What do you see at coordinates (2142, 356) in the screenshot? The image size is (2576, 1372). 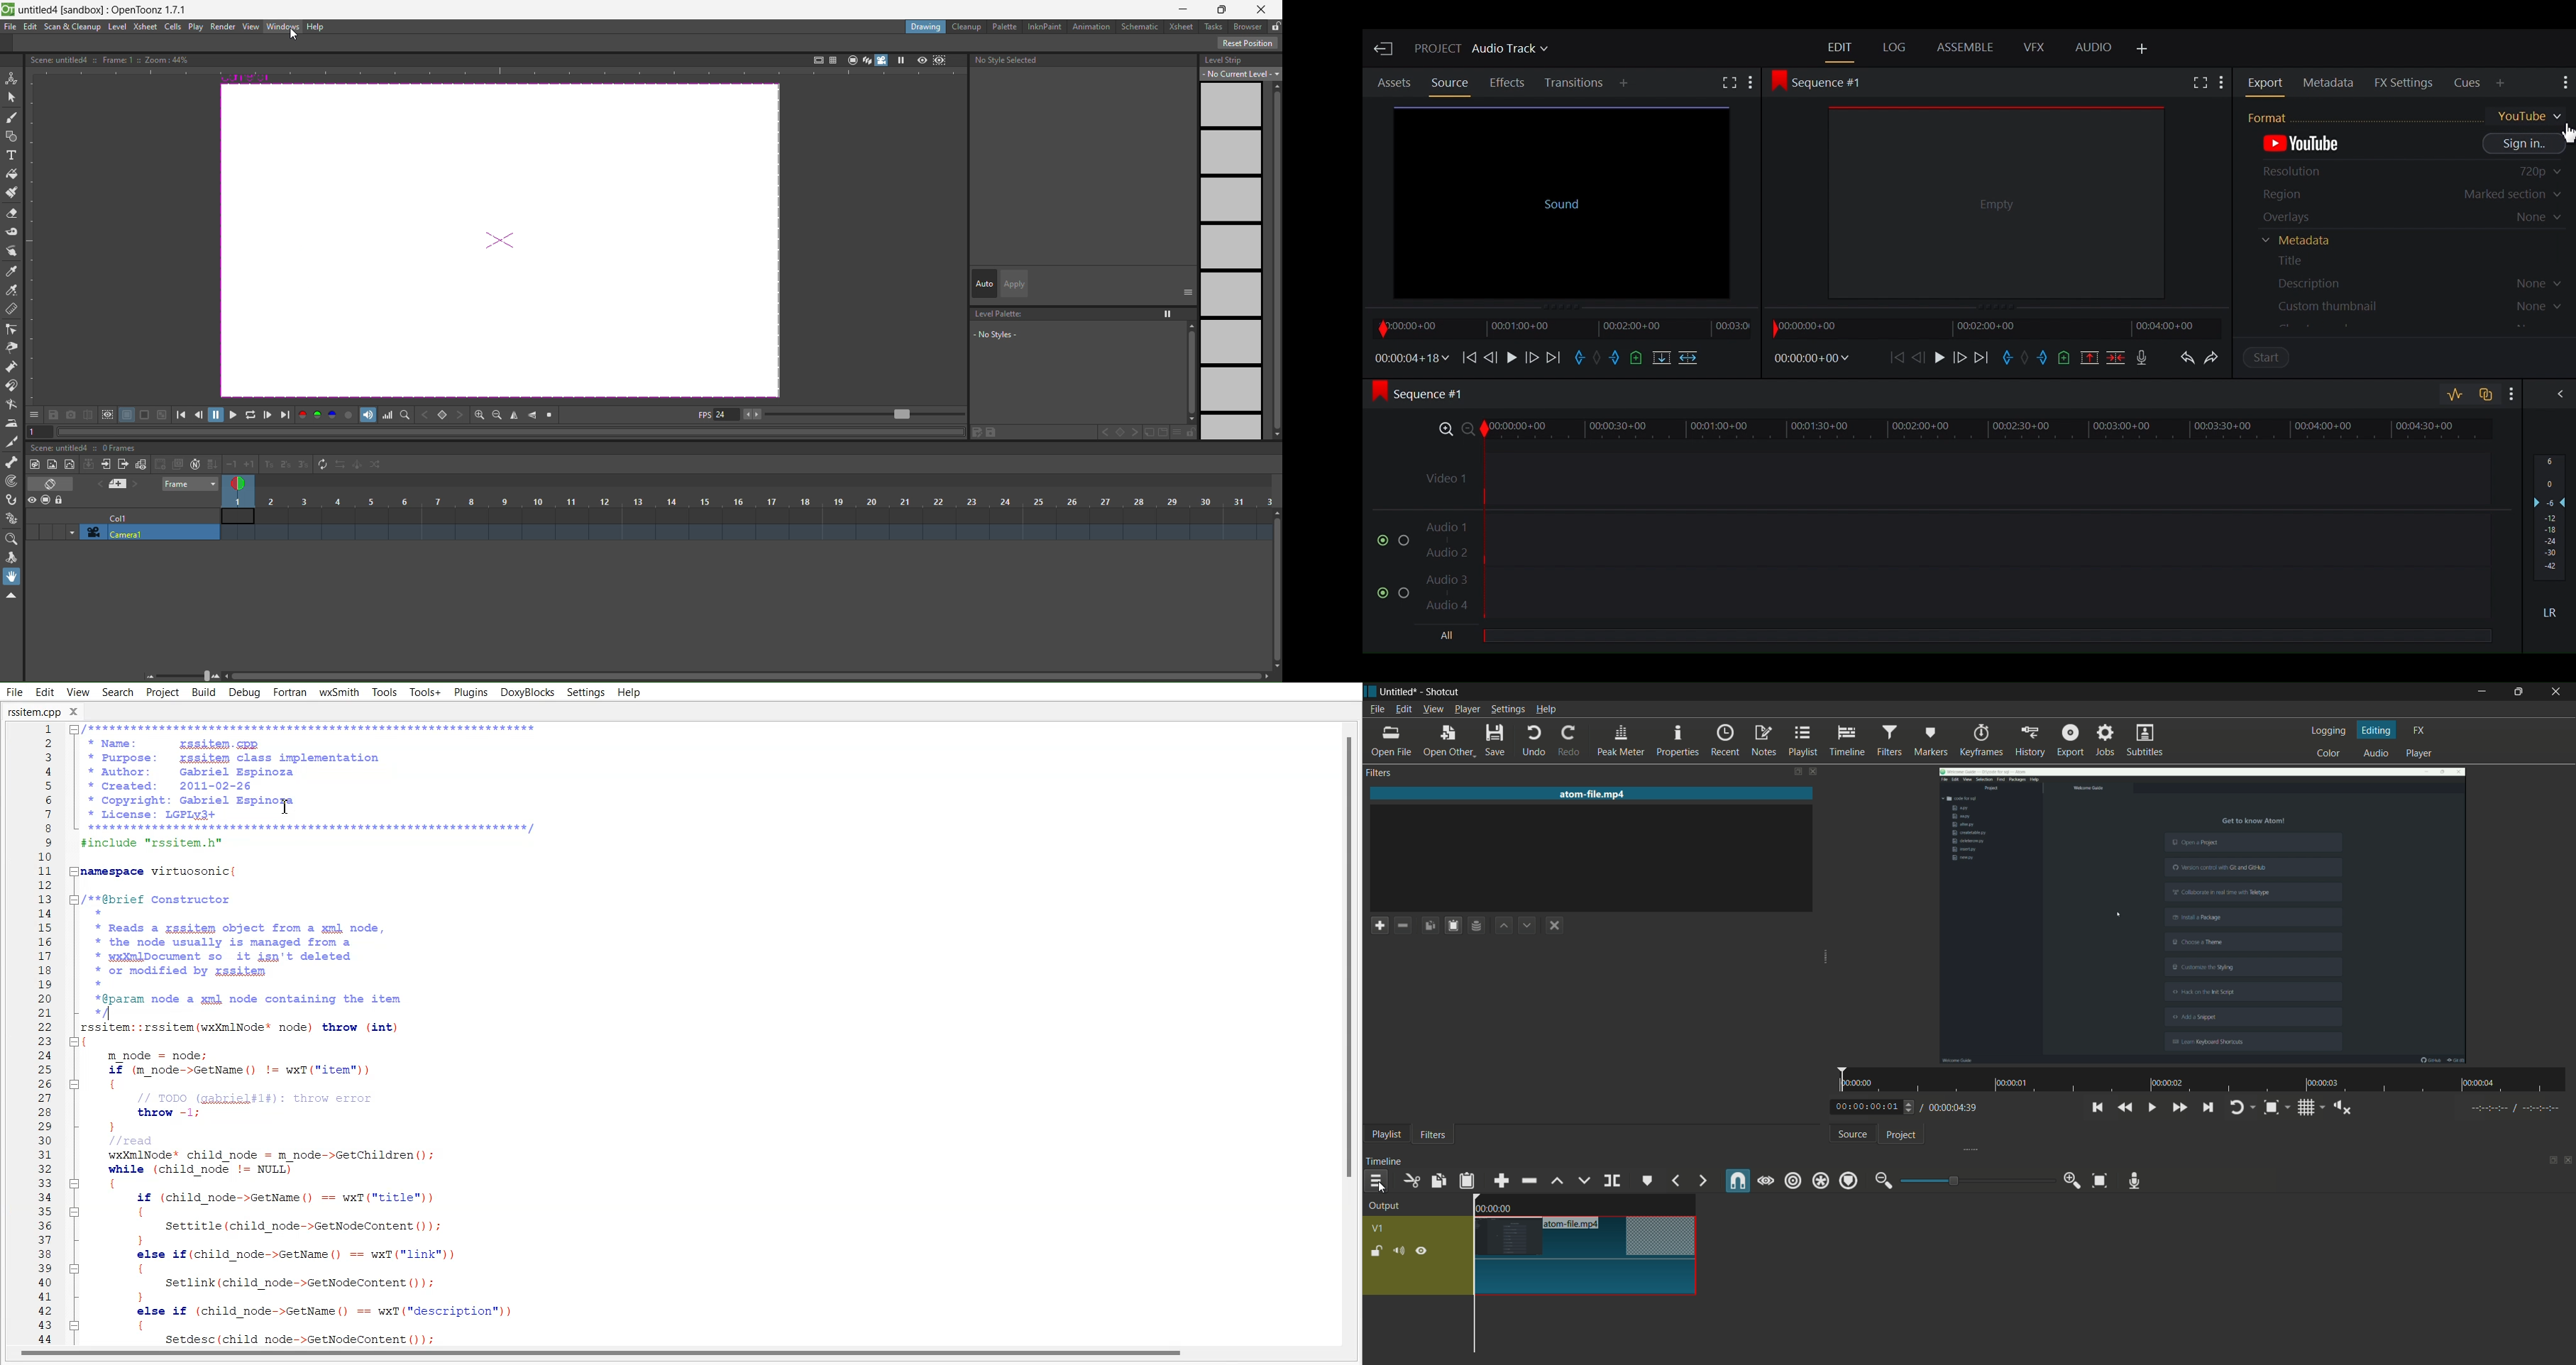 I see `Record voice over` at bounding box center [2142, 356].